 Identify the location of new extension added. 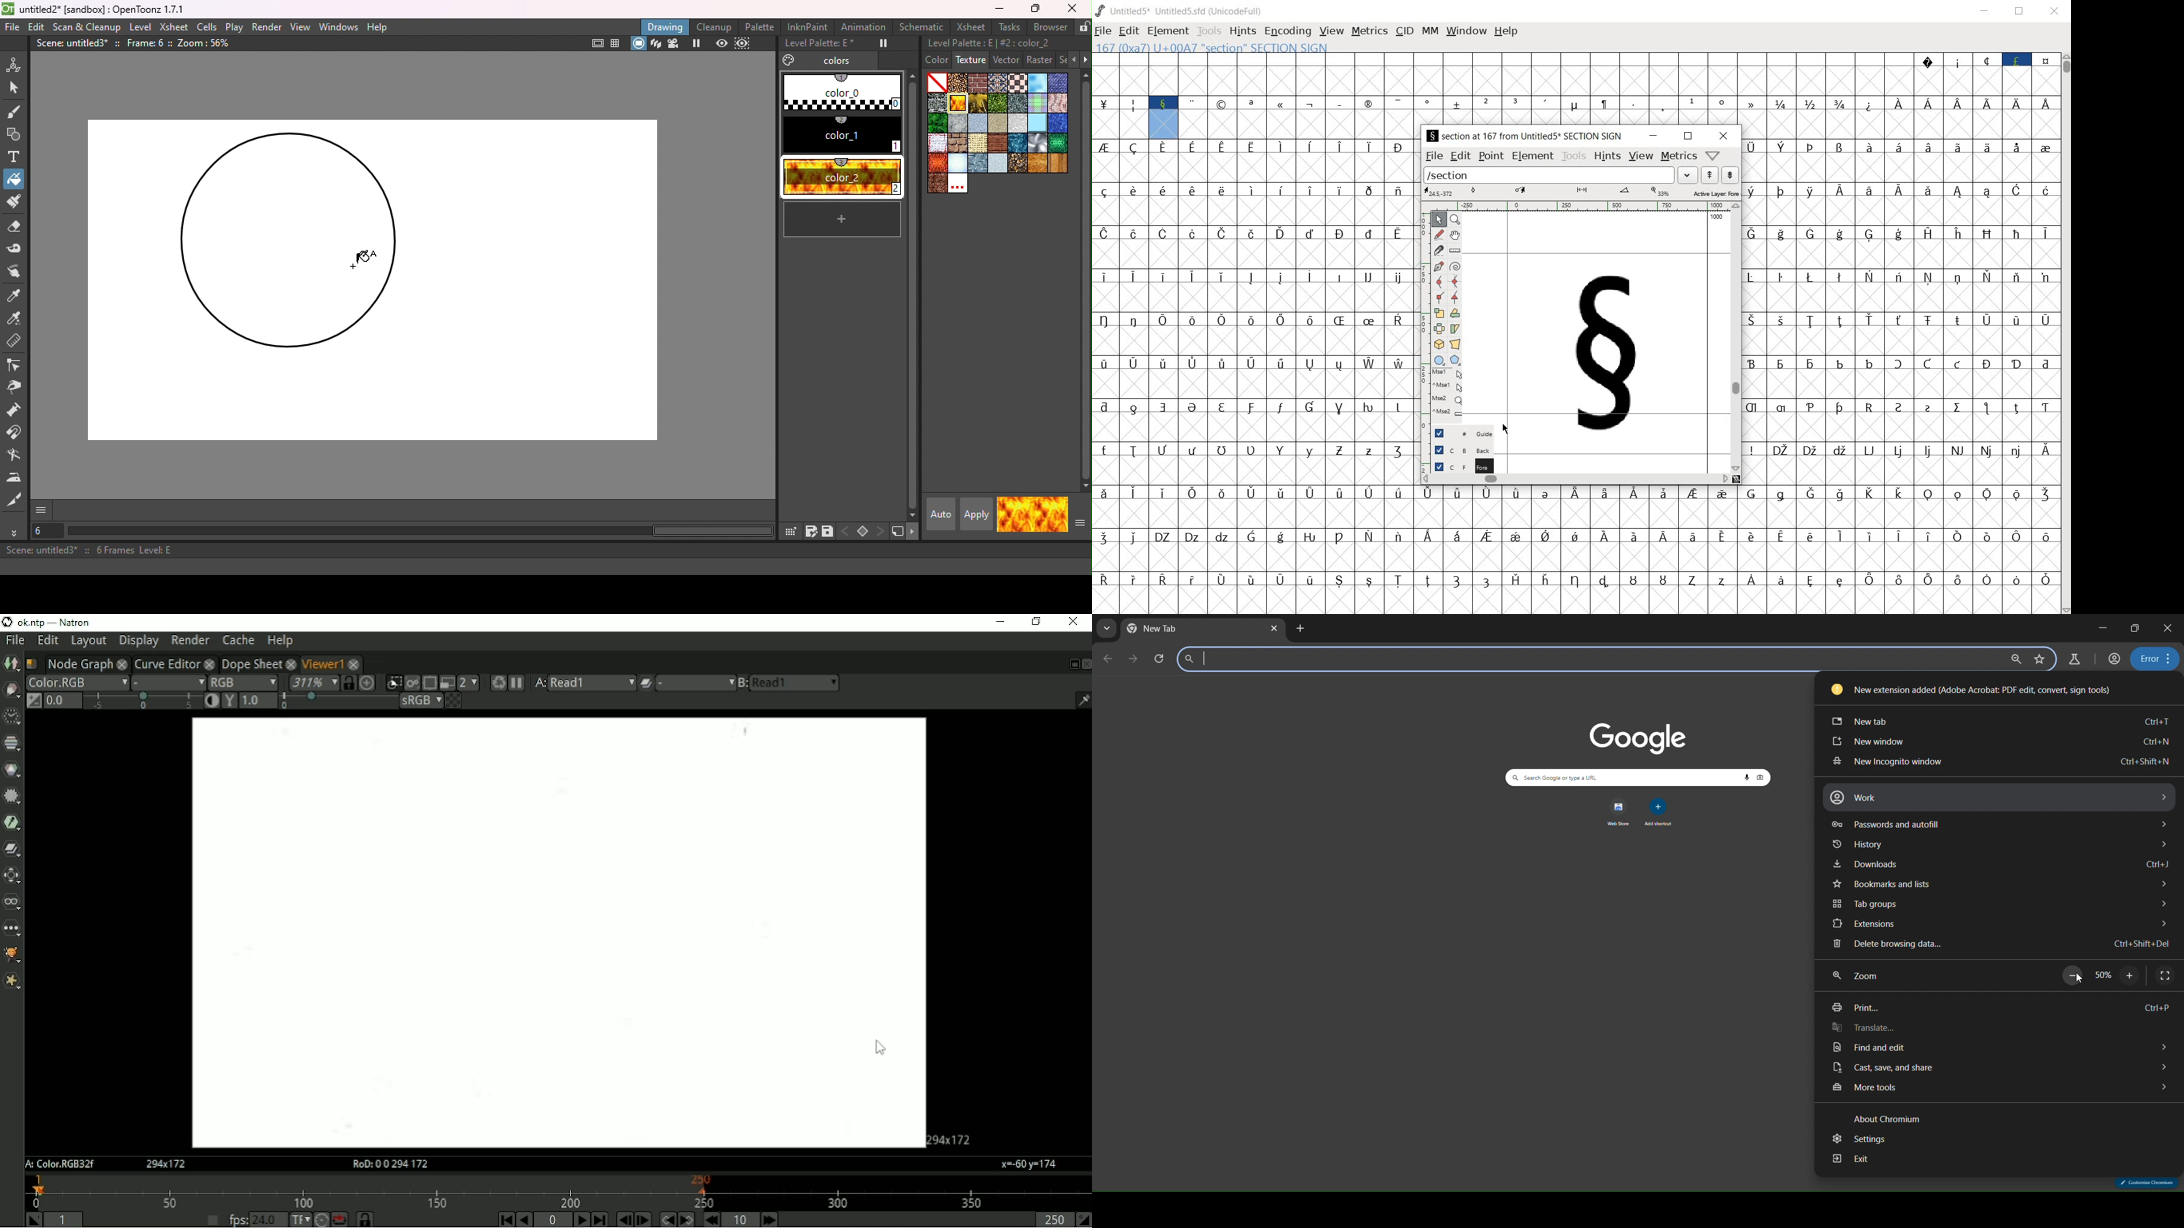
(1985, 689).